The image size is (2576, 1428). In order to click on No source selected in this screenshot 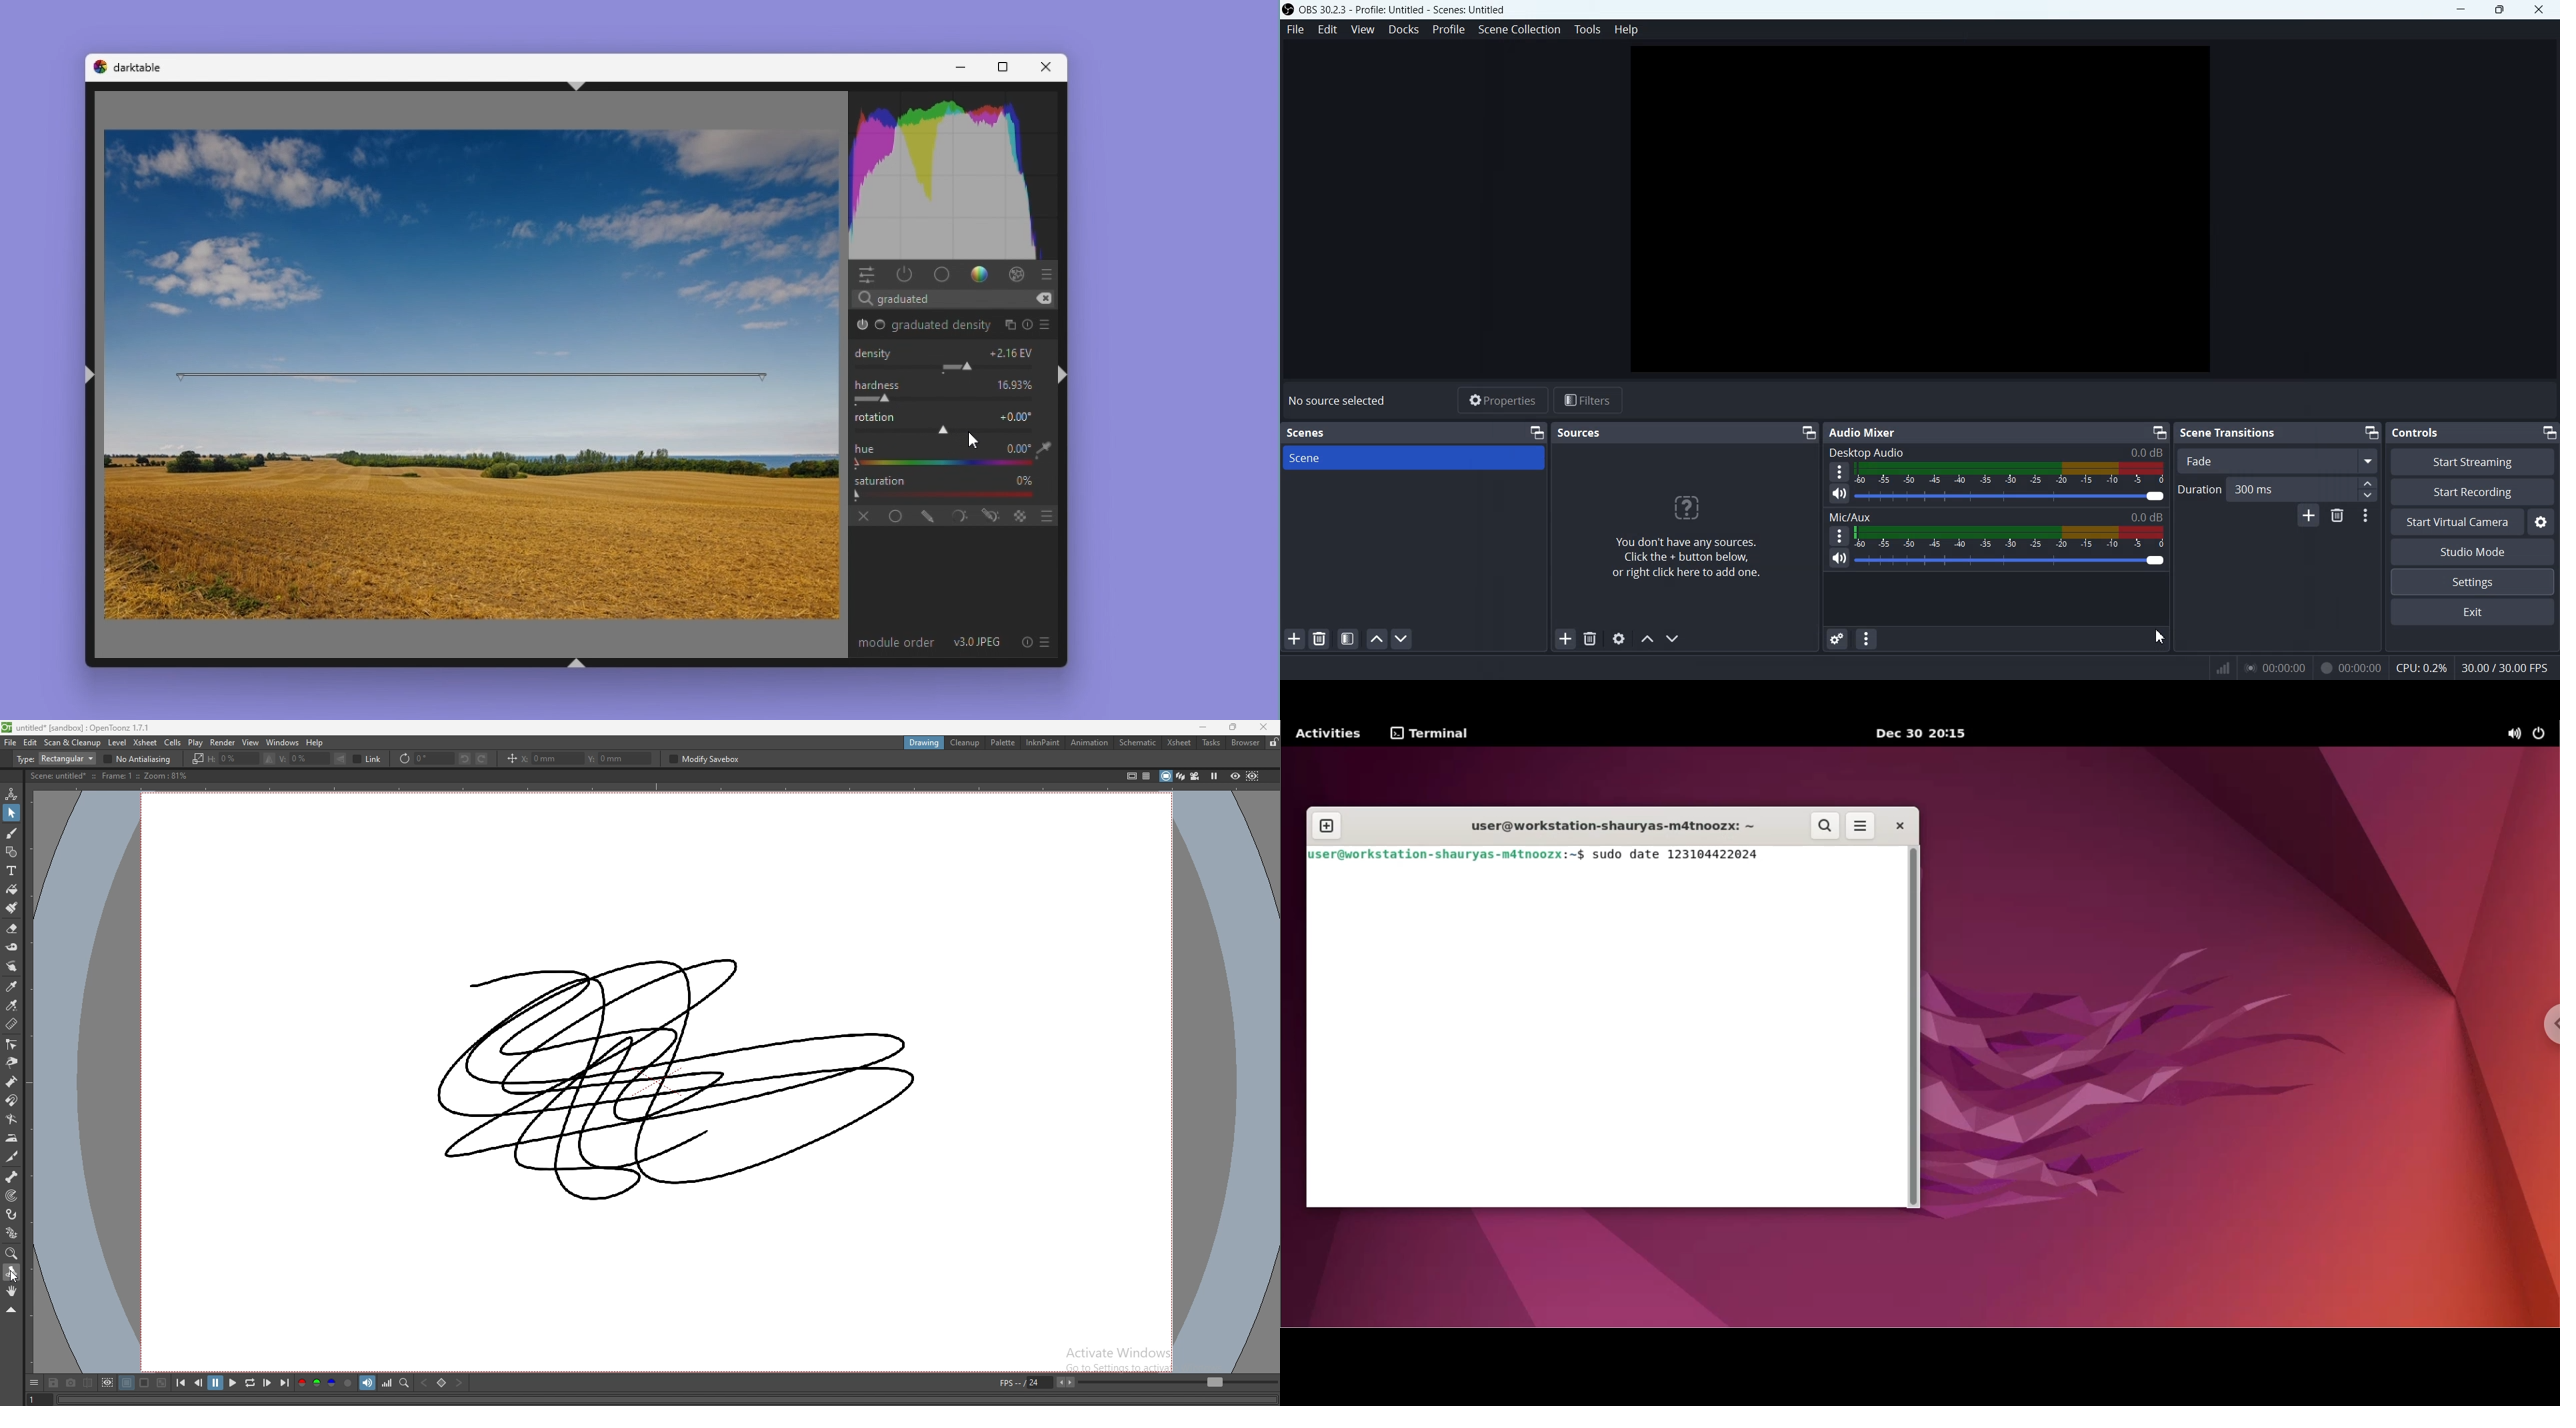, I will do `click(1341, 402)`.